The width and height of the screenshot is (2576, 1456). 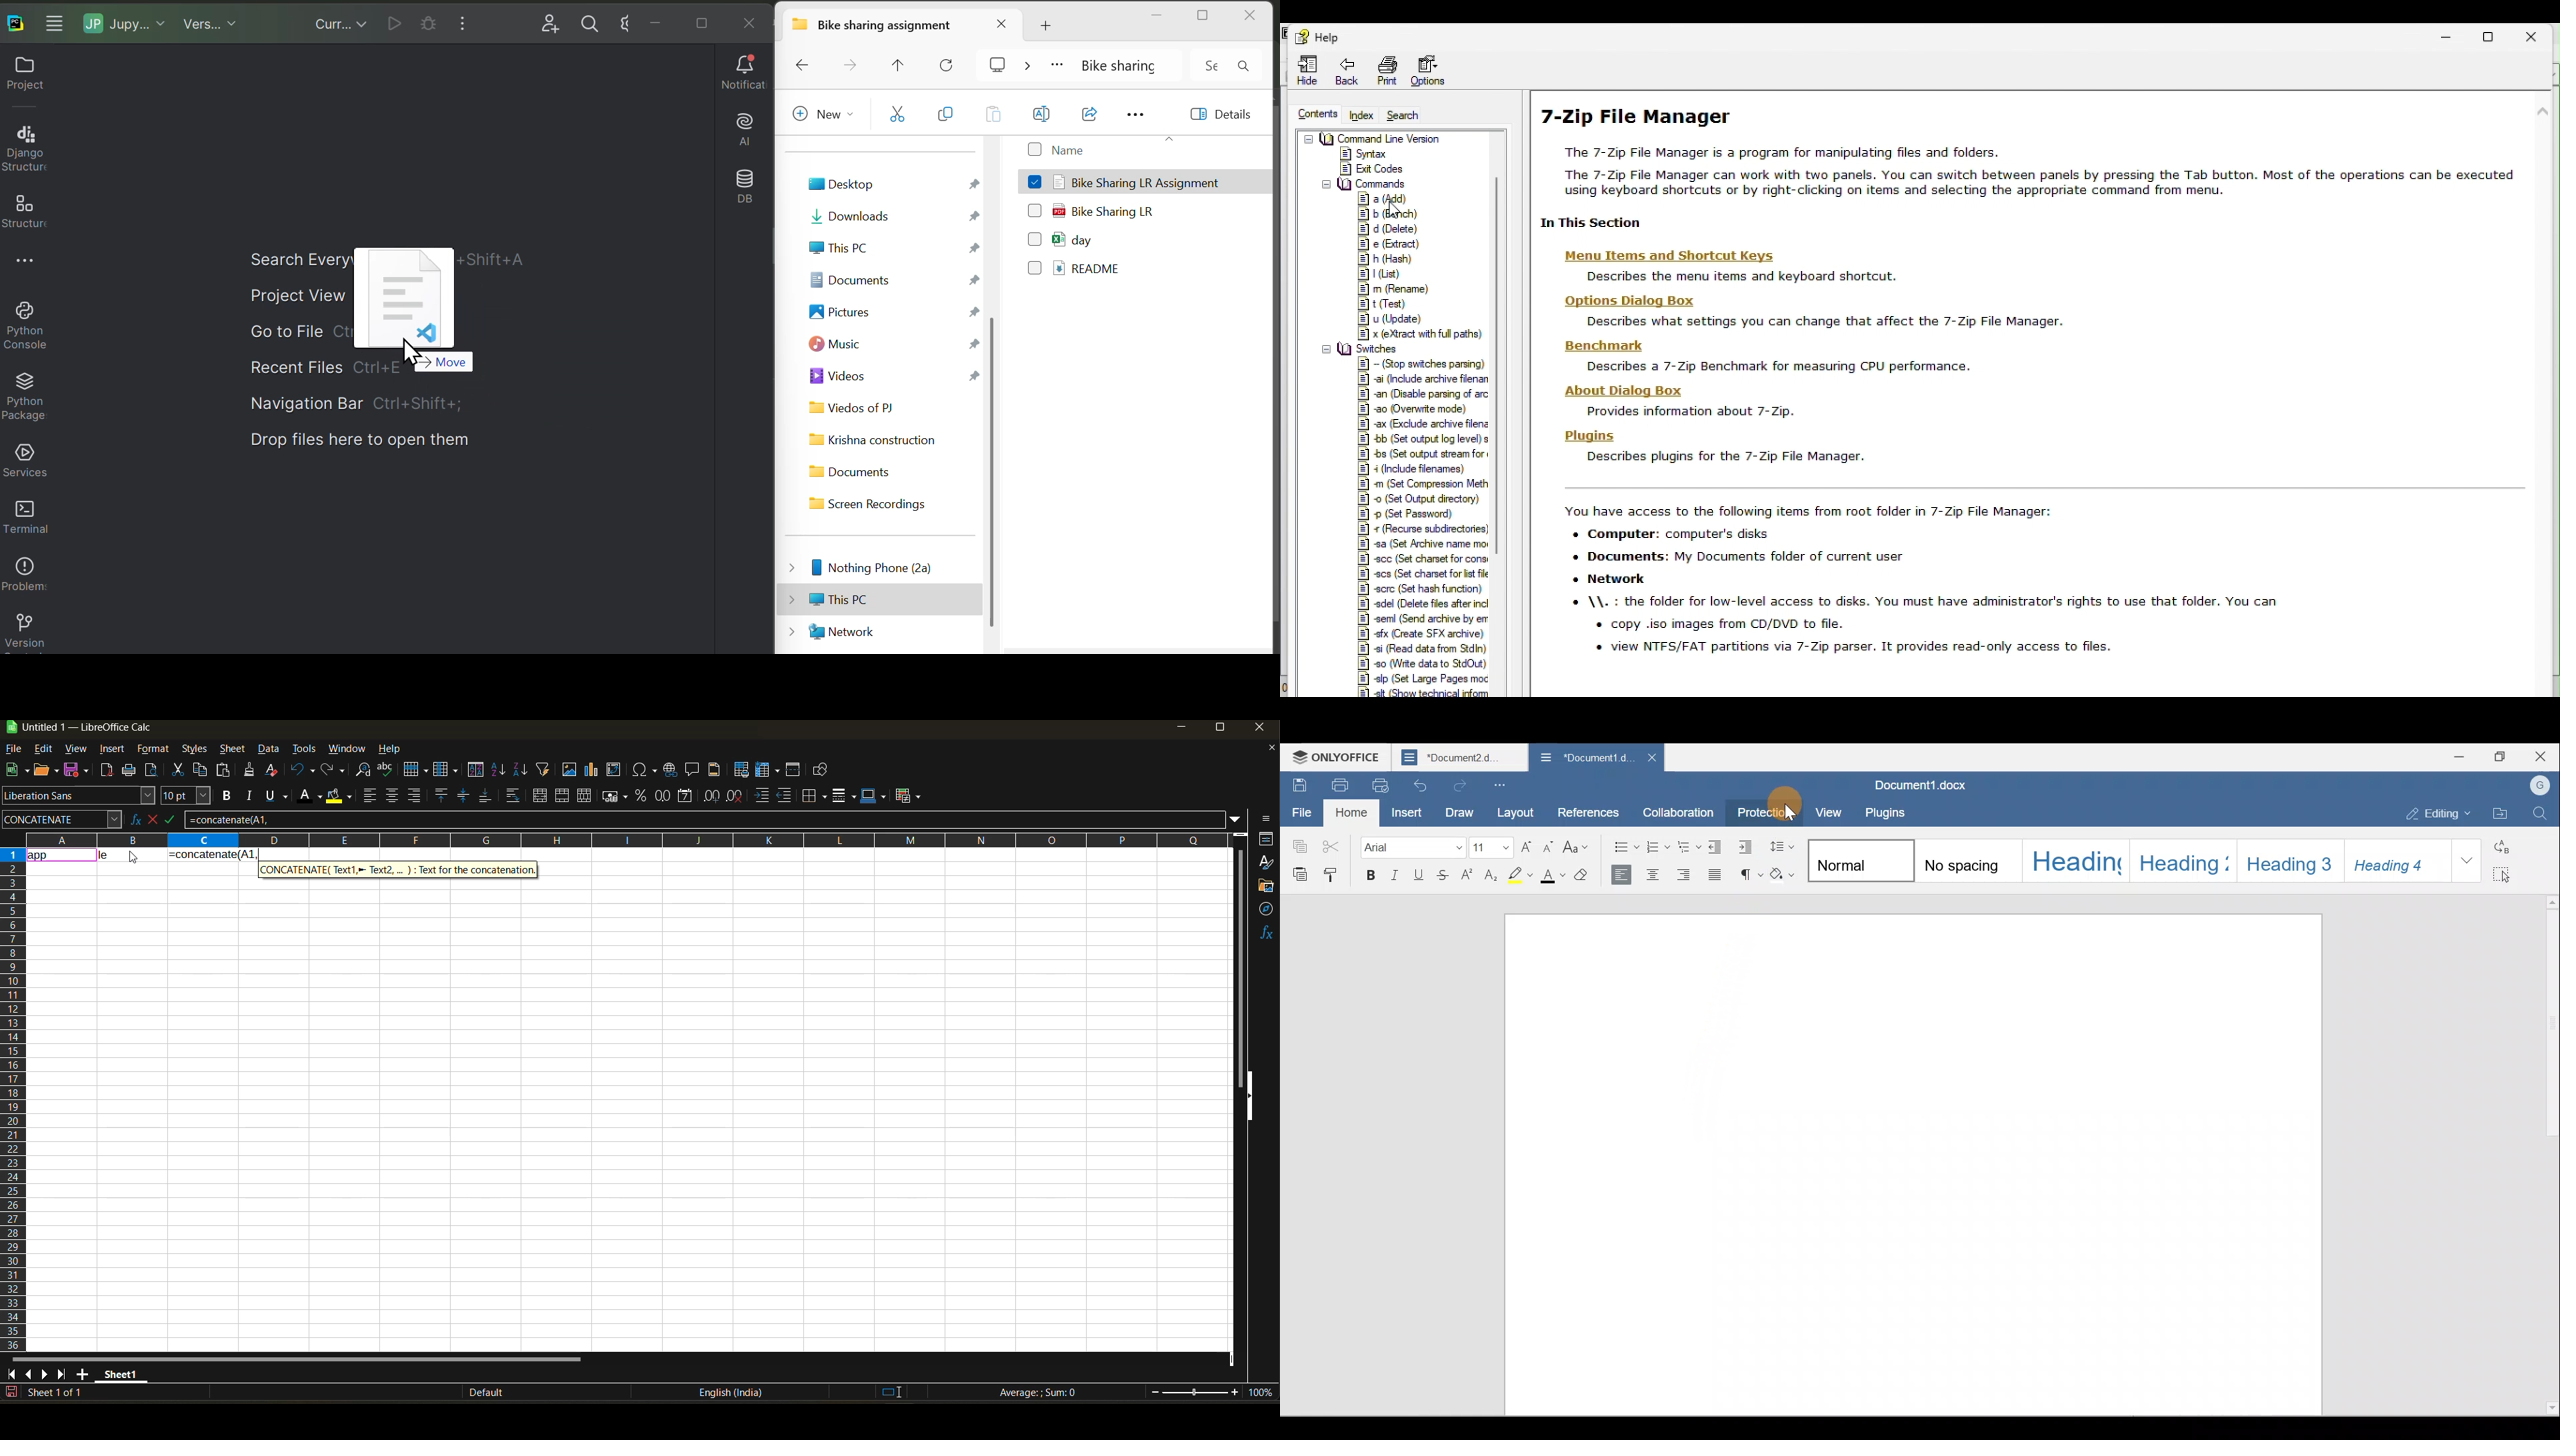 I want to click on sheet number, so click(x=59, y=1392).